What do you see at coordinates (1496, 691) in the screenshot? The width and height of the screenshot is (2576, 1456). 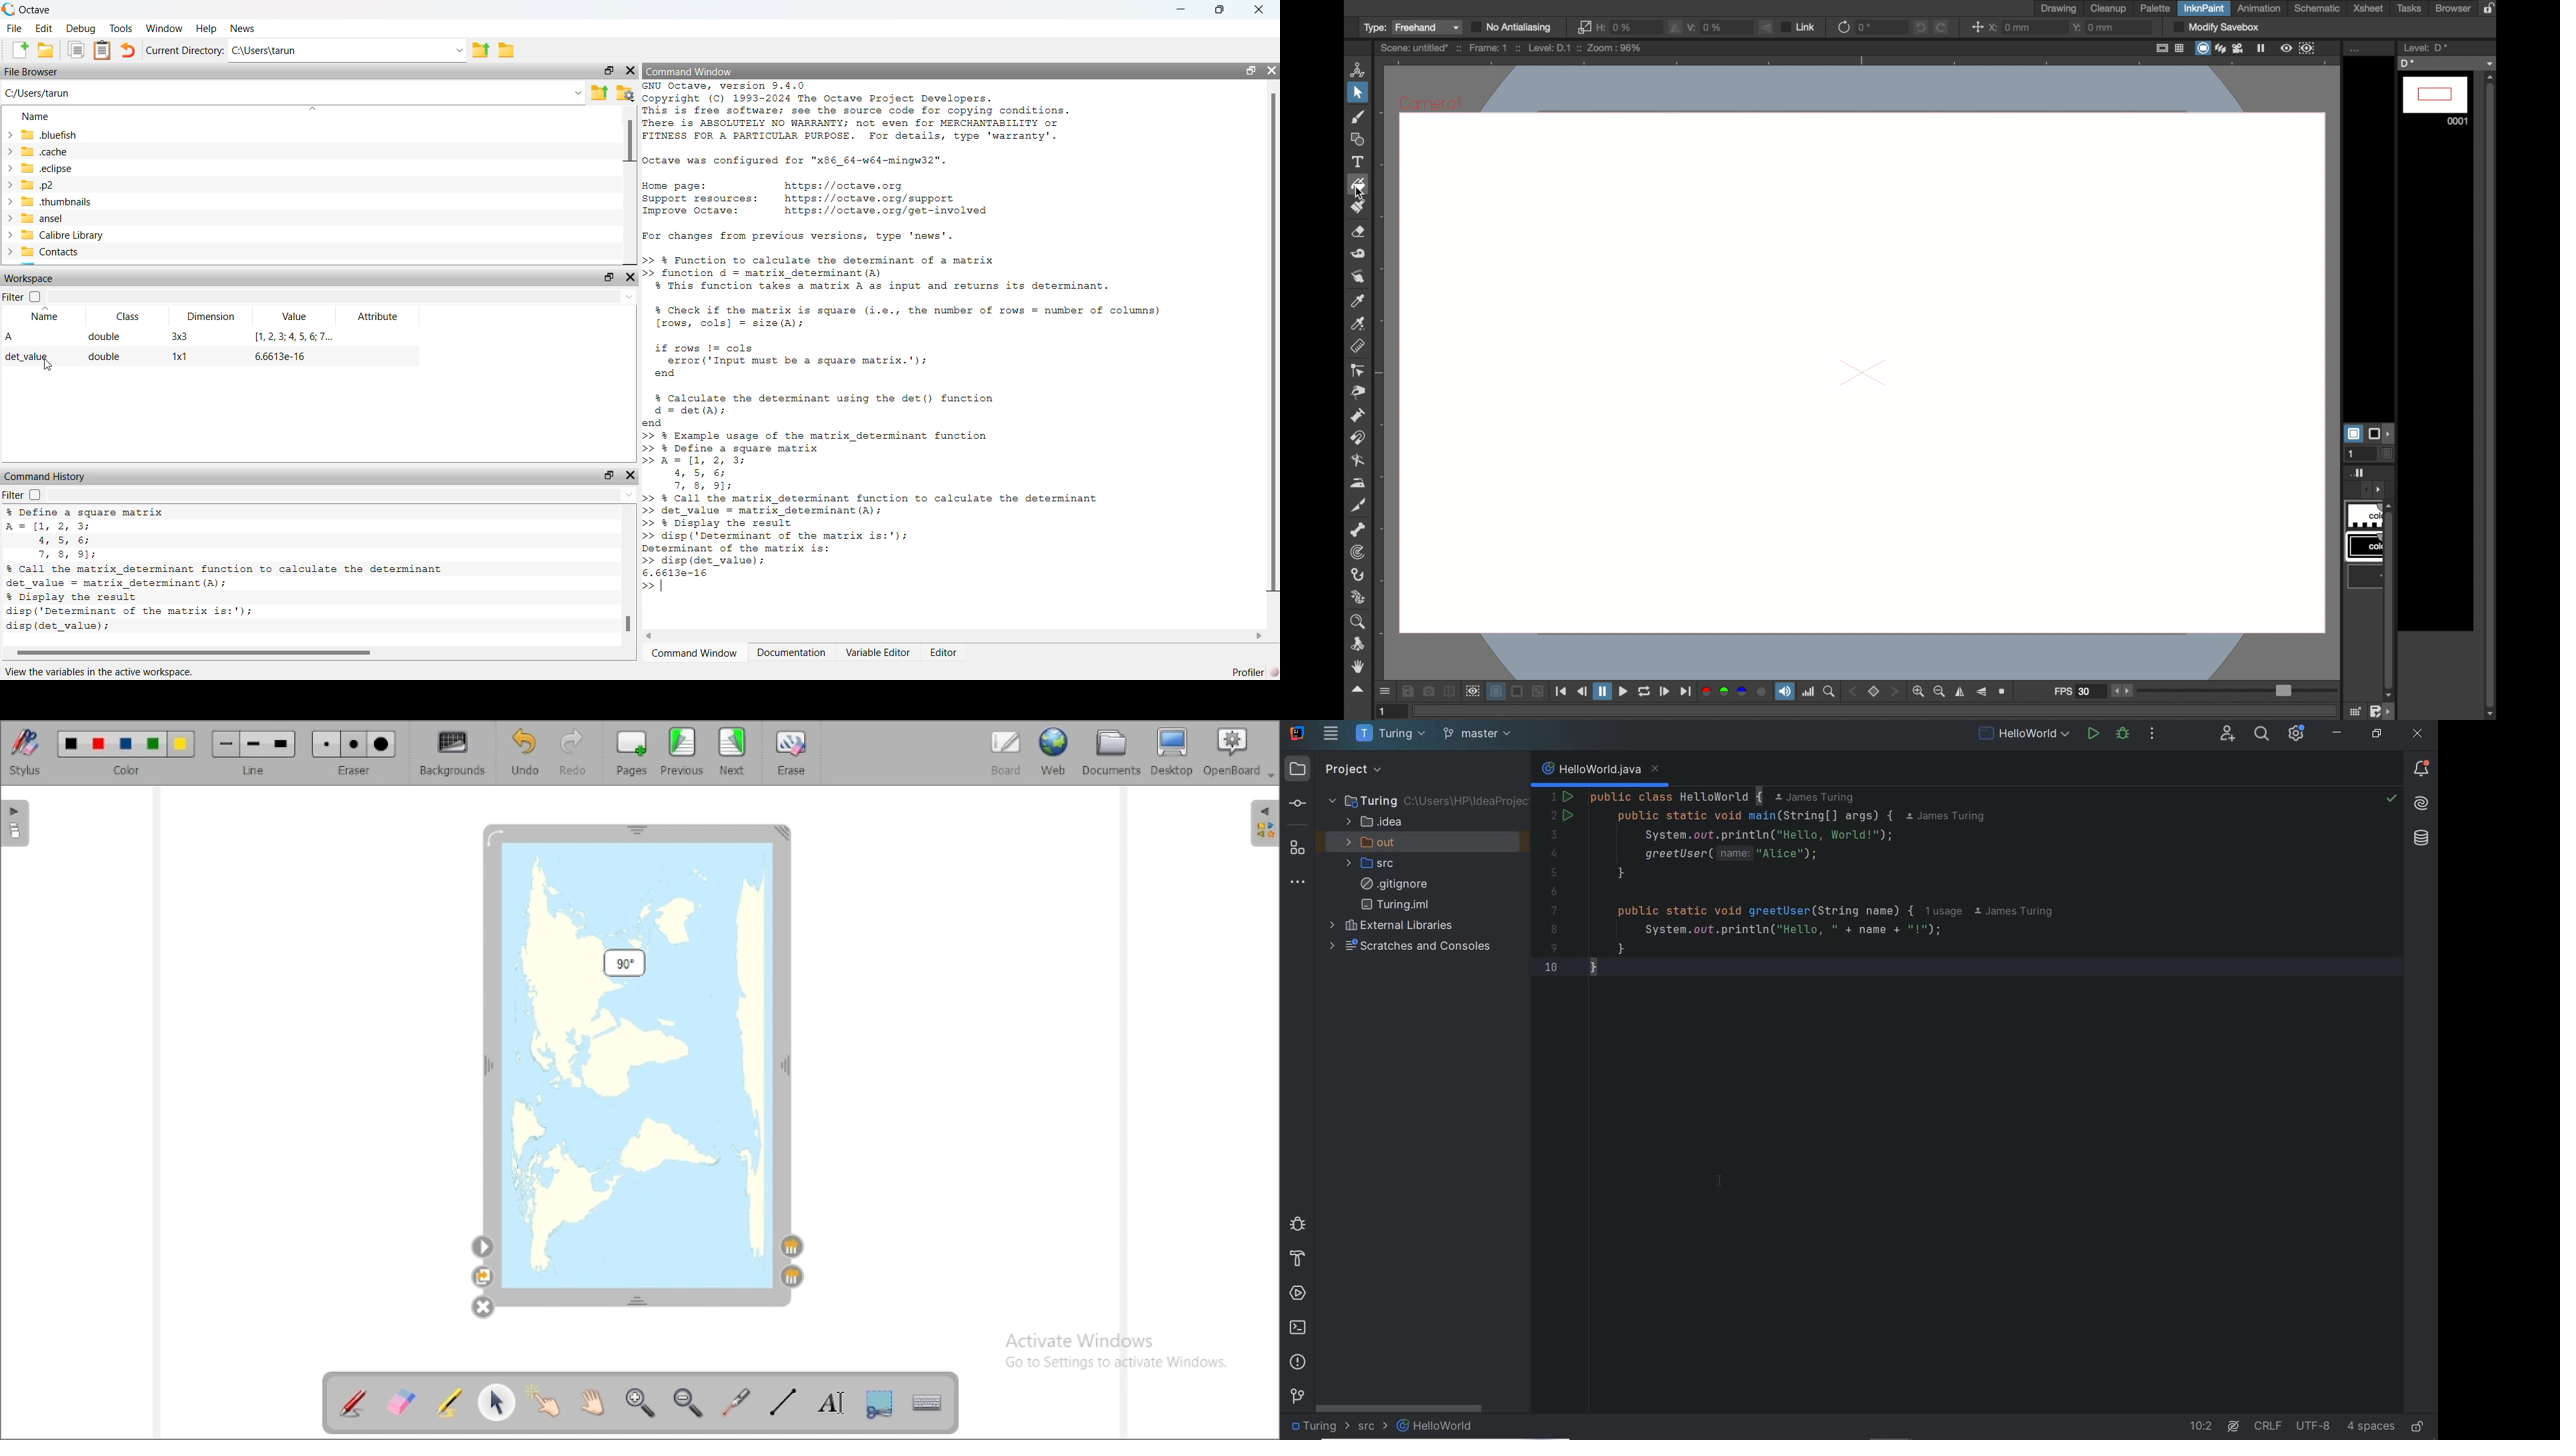 I see `layer` at bounding box center [1496, 691].